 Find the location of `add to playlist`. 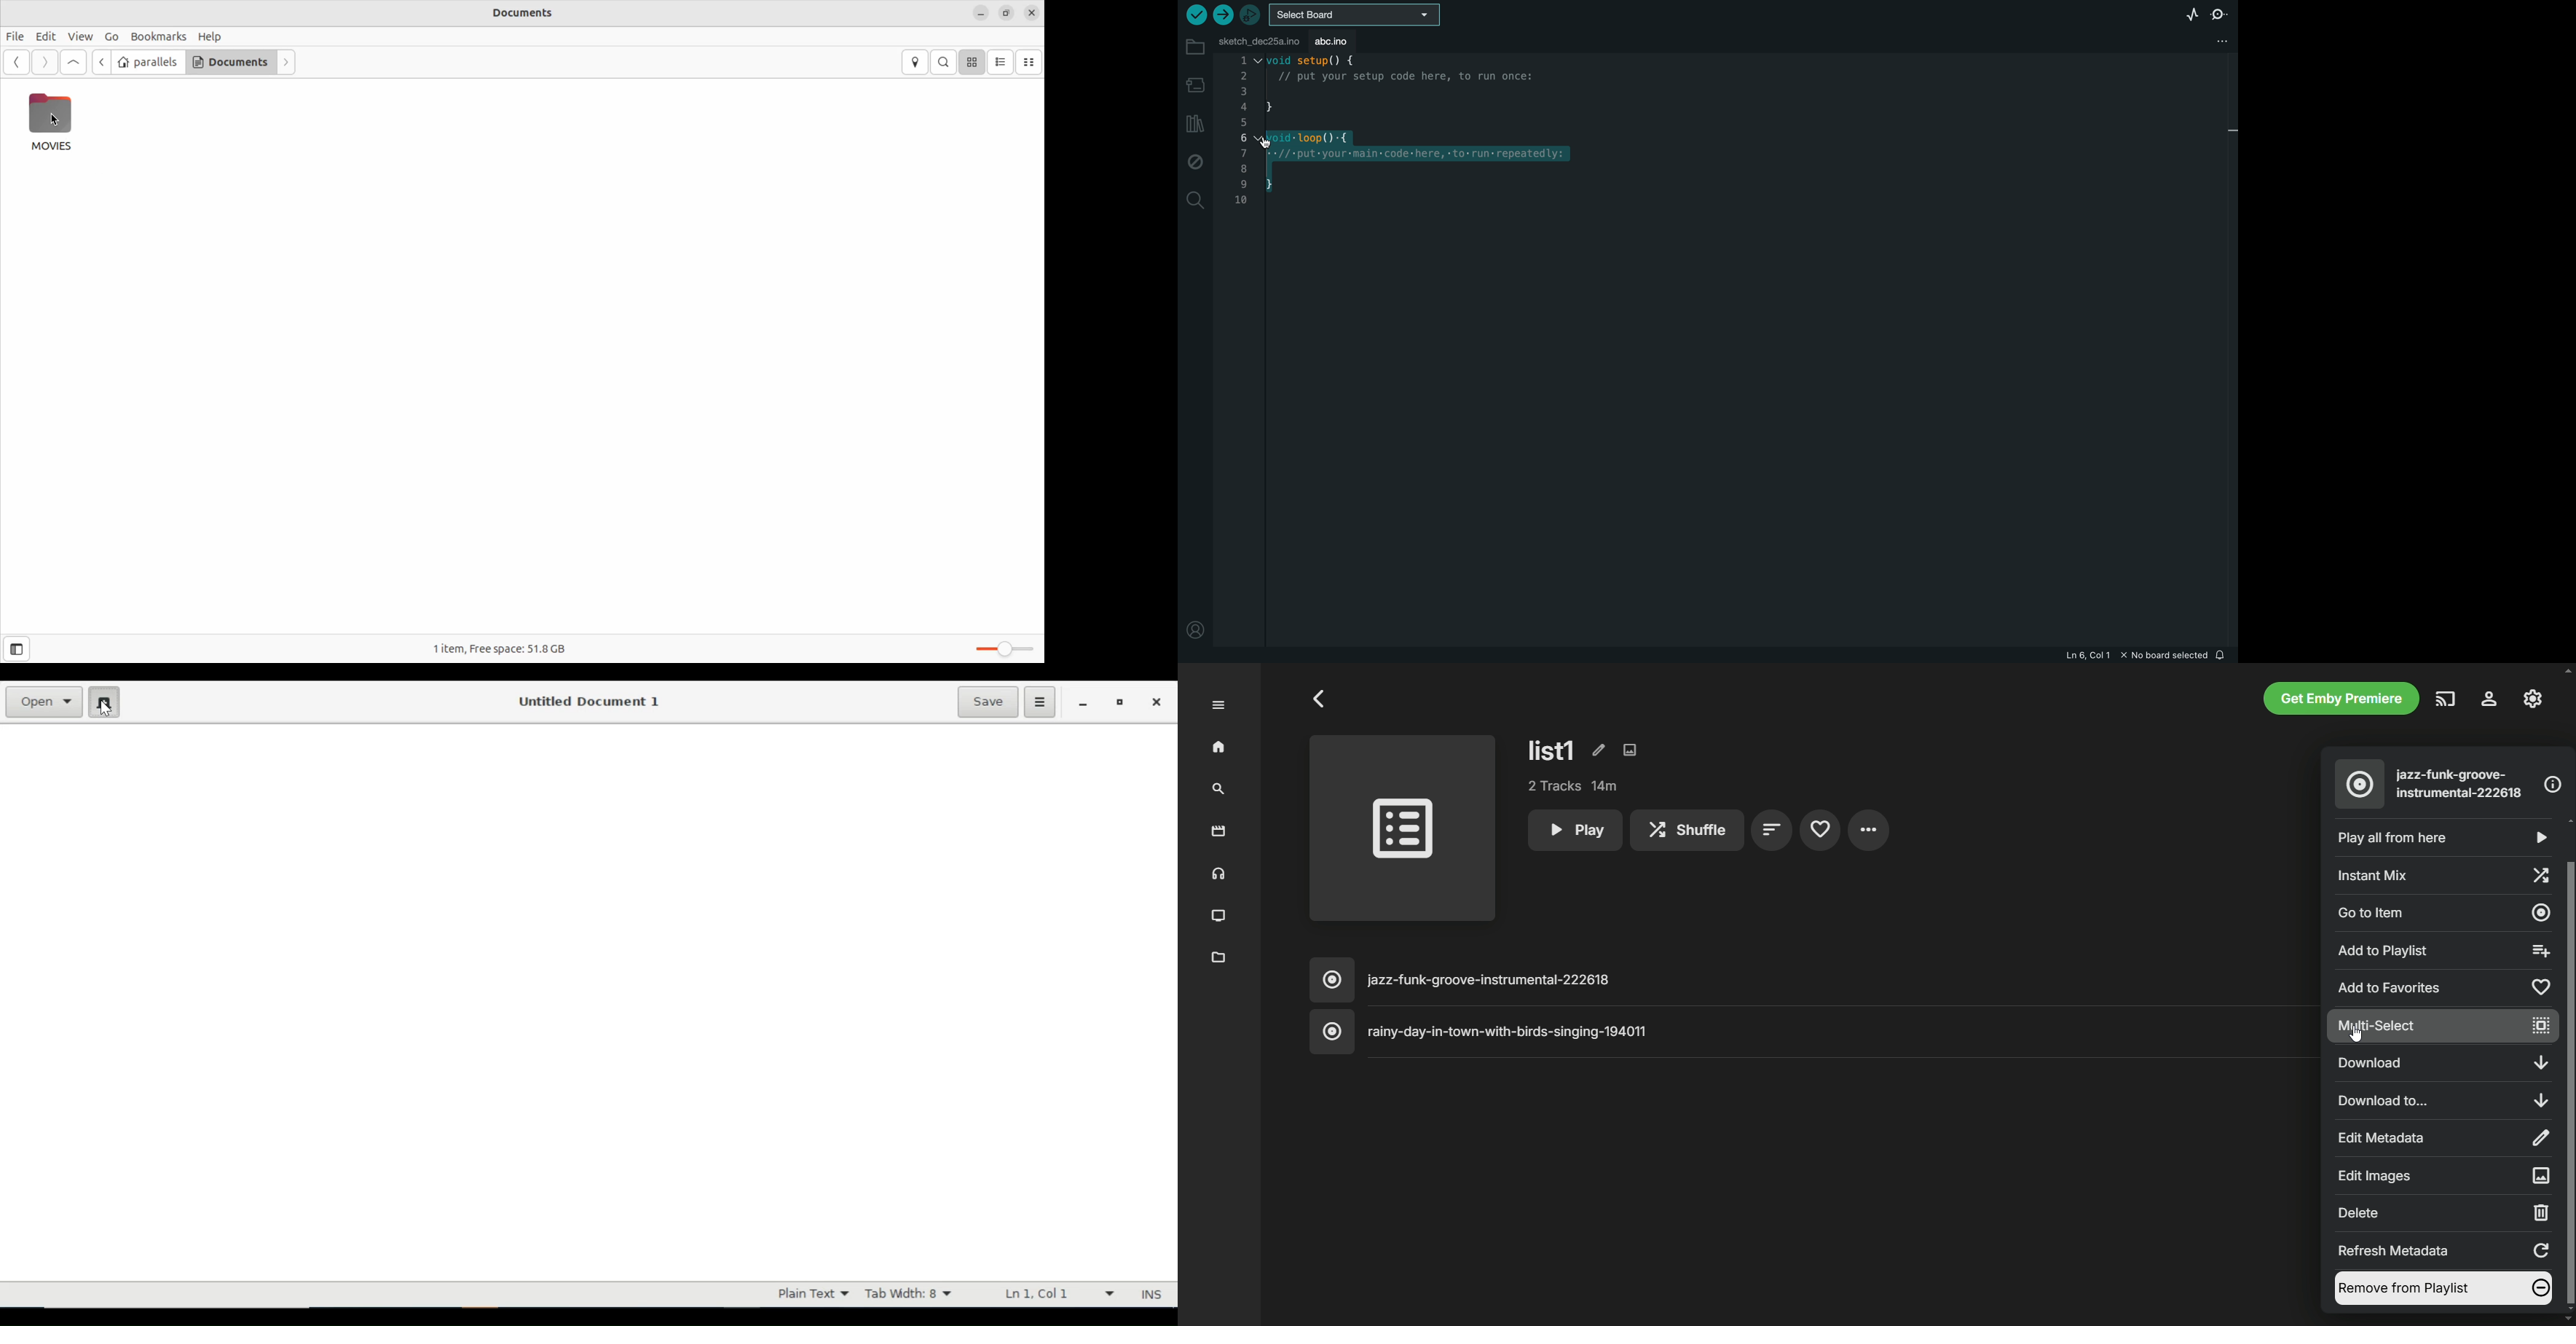

add to playlist is located at coordinates (2440, 950).